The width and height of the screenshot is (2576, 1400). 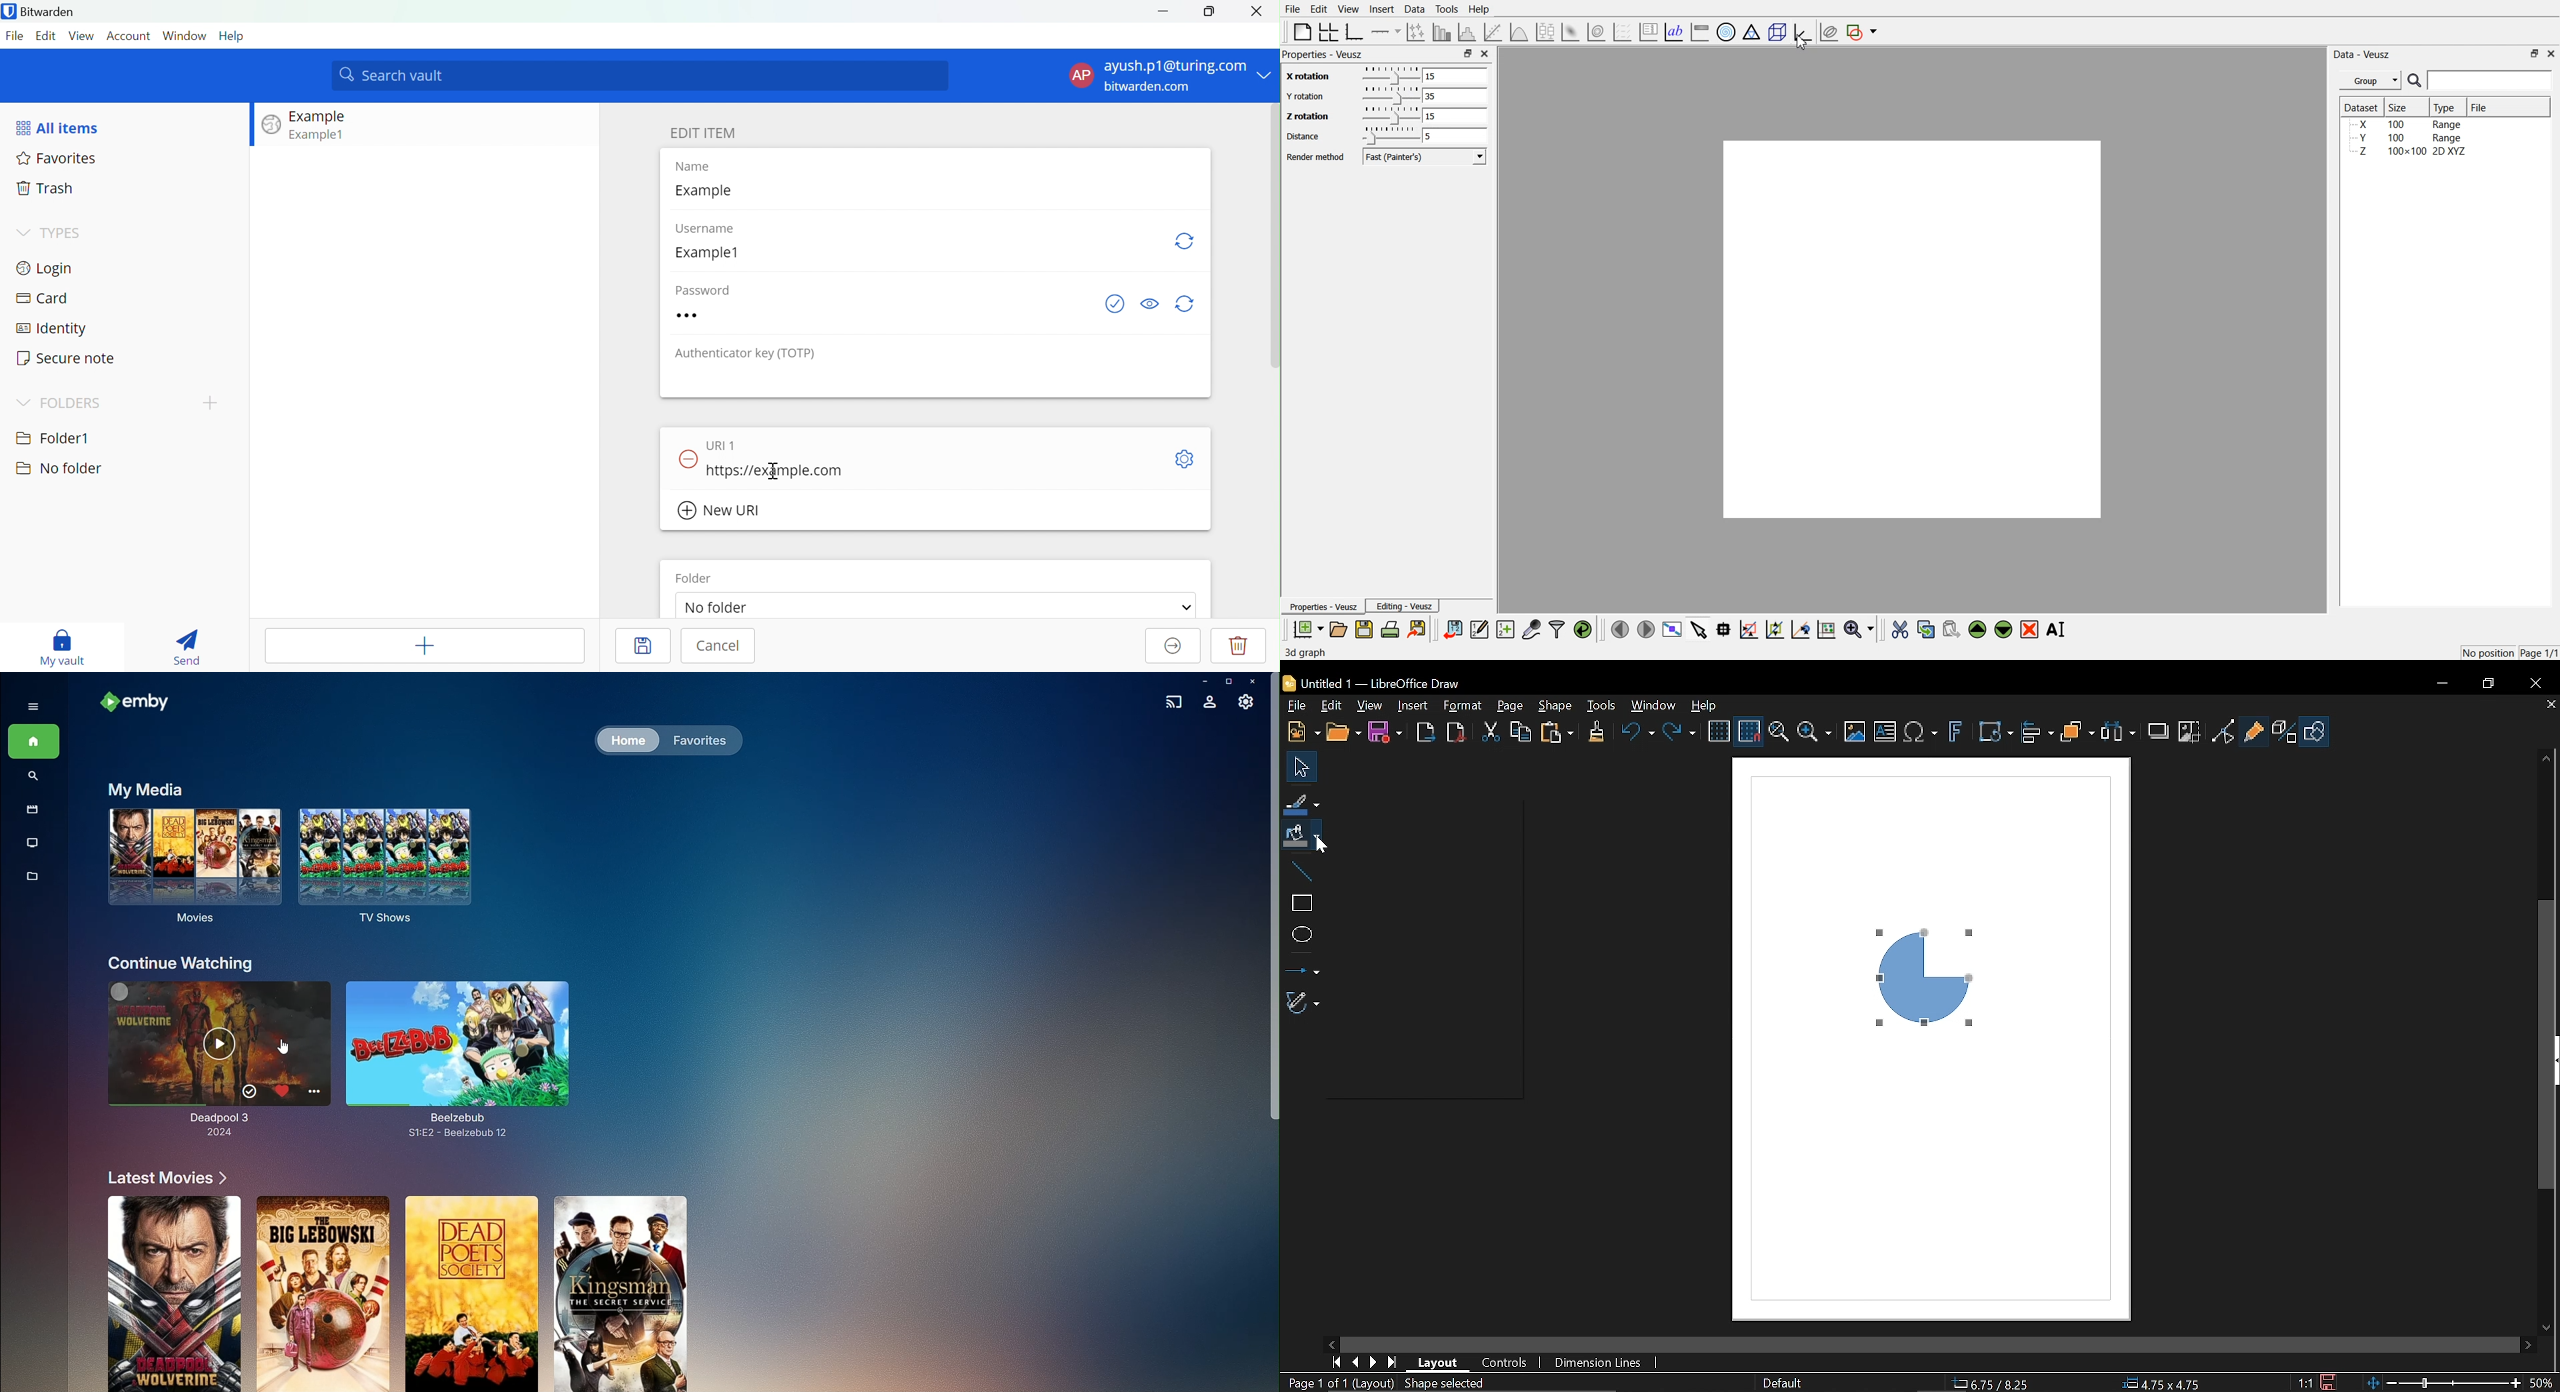 What do you see at coordinates (143, 703) in the screenshot?
I see `emby` at bounding box center [143, 703].